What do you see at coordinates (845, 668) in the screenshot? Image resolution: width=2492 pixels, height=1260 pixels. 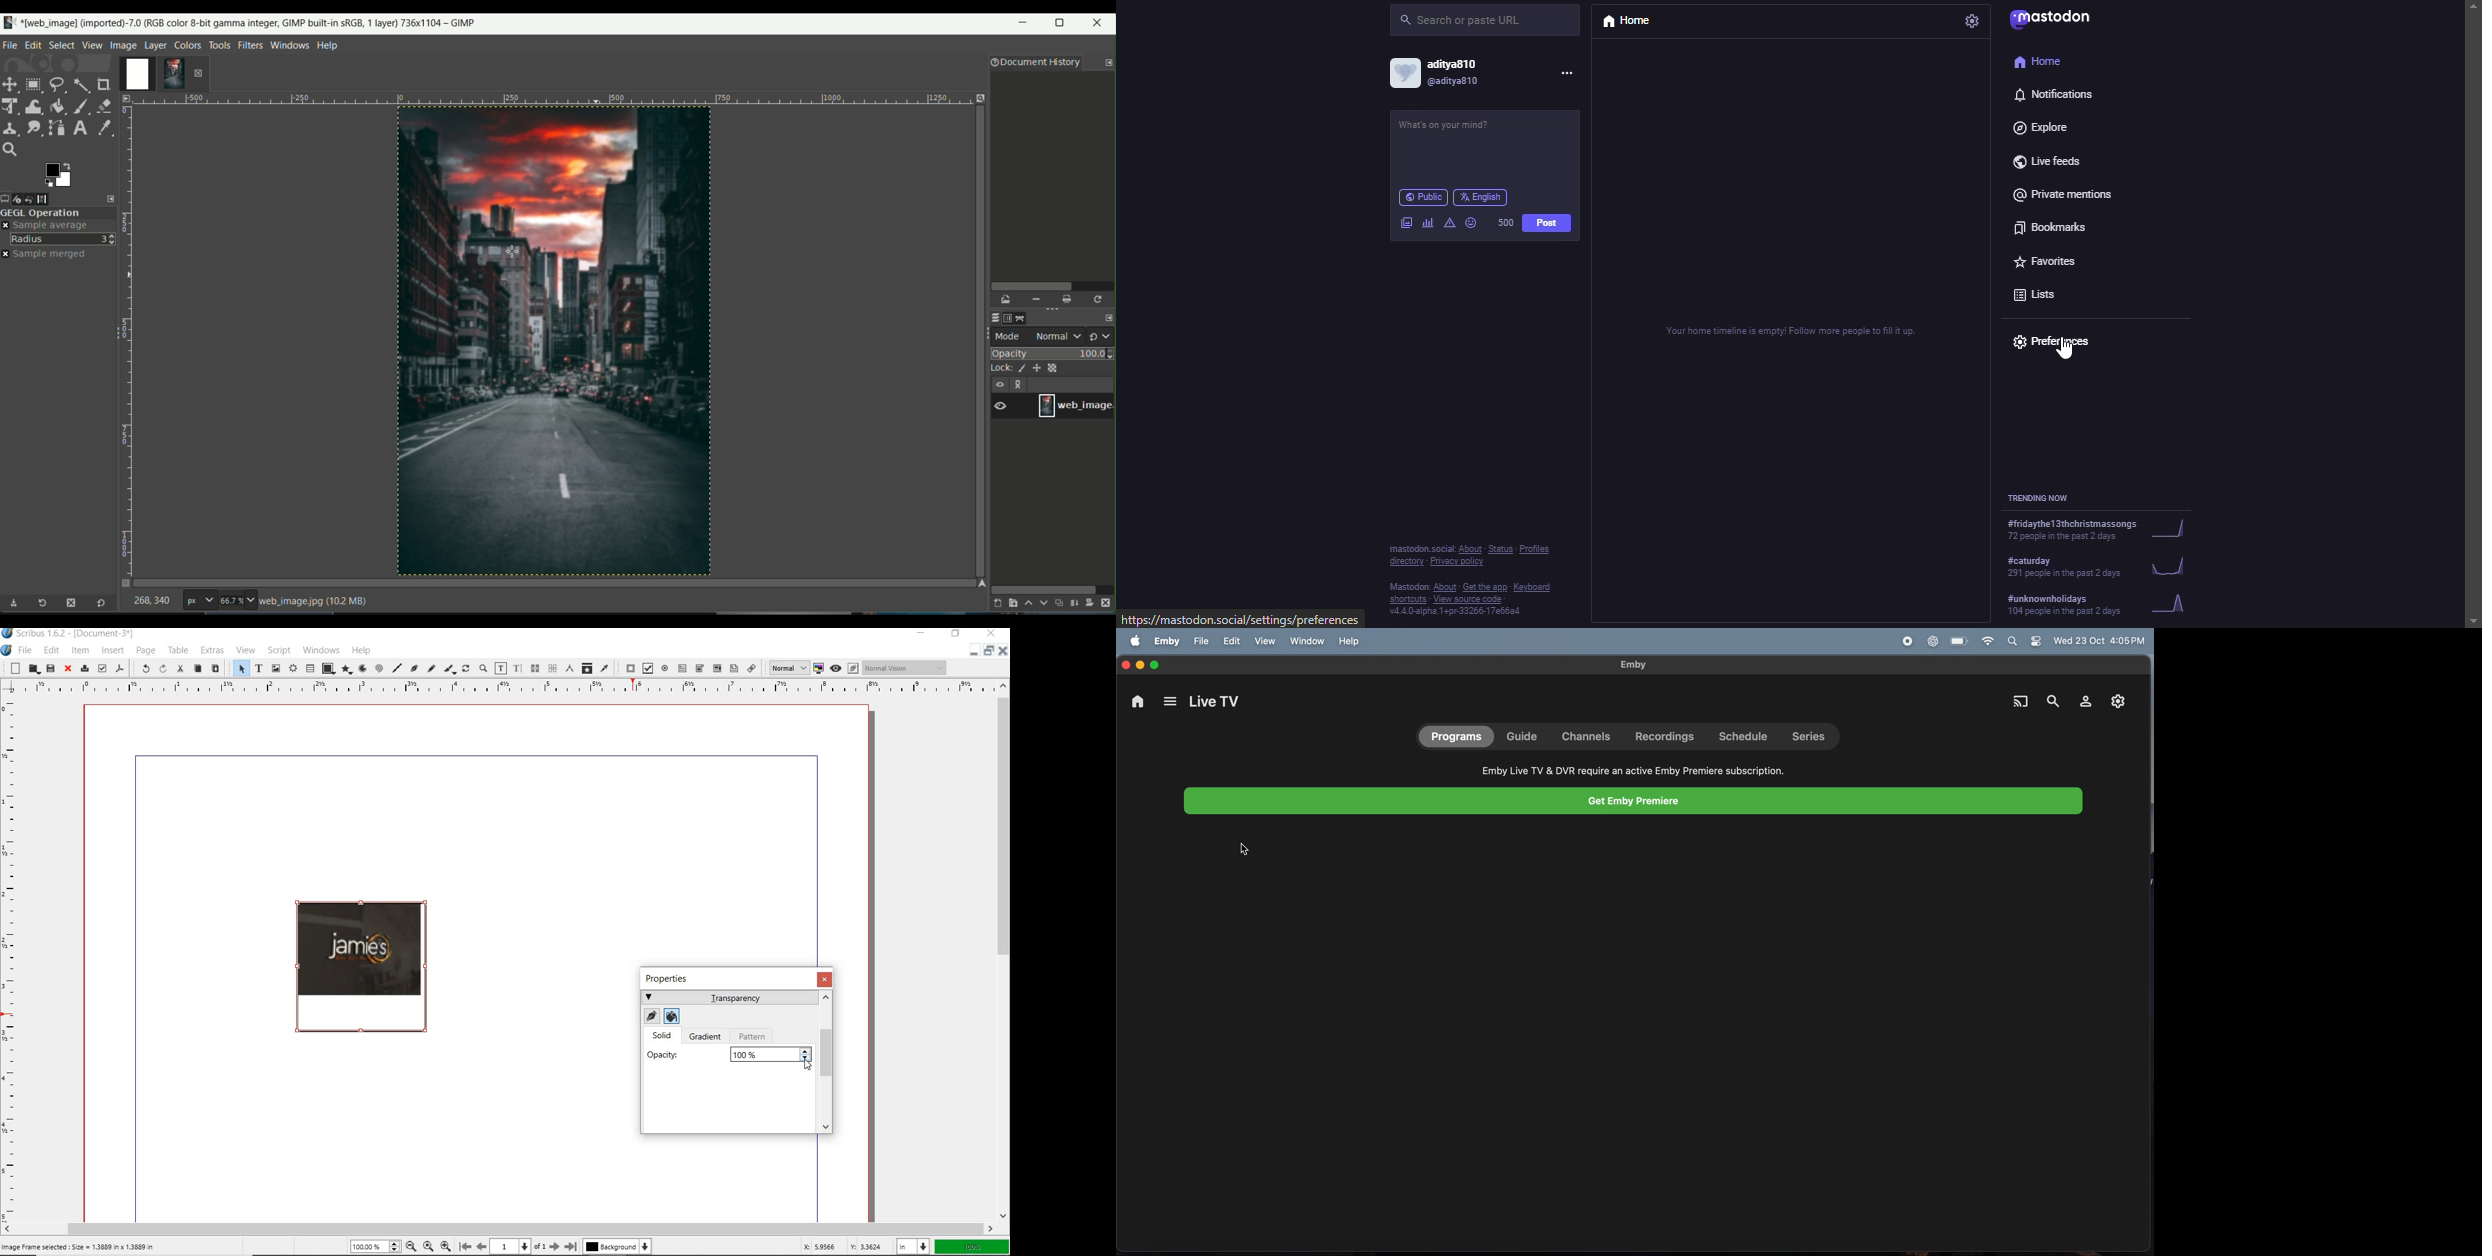 I see `preview mode` at bounding box center [845, 668].